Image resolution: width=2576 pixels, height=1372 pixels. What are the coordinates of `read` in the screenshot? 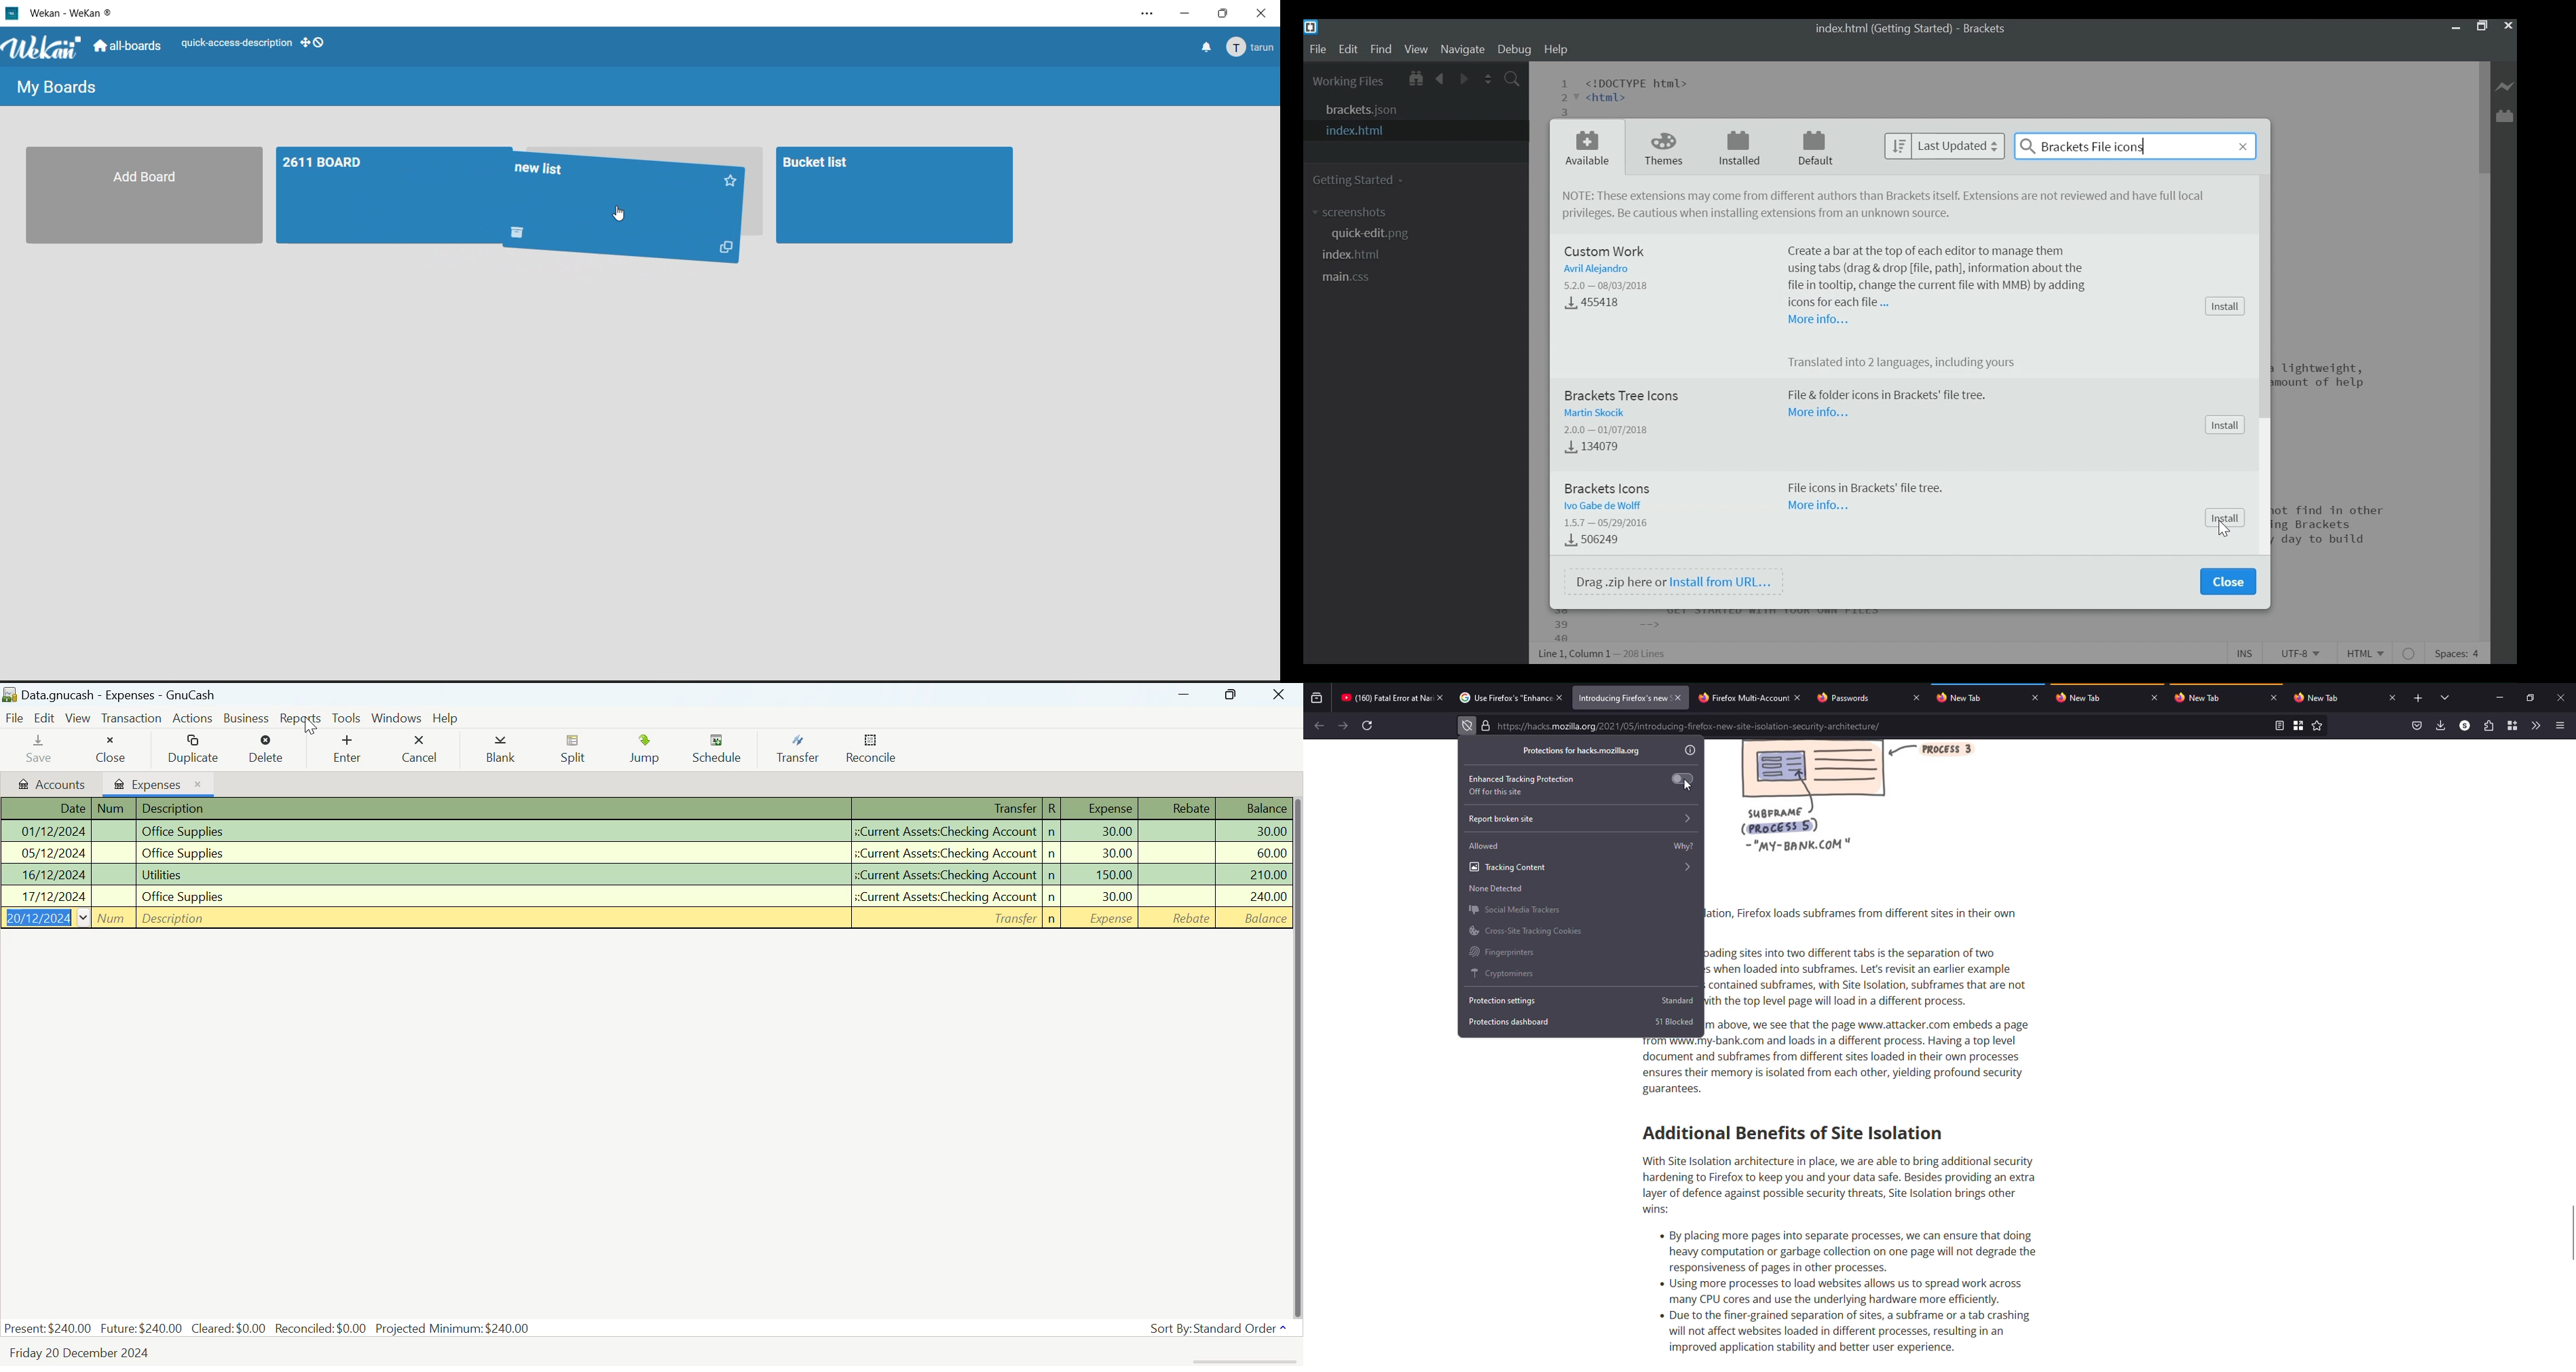 It's located at (2279, 725).